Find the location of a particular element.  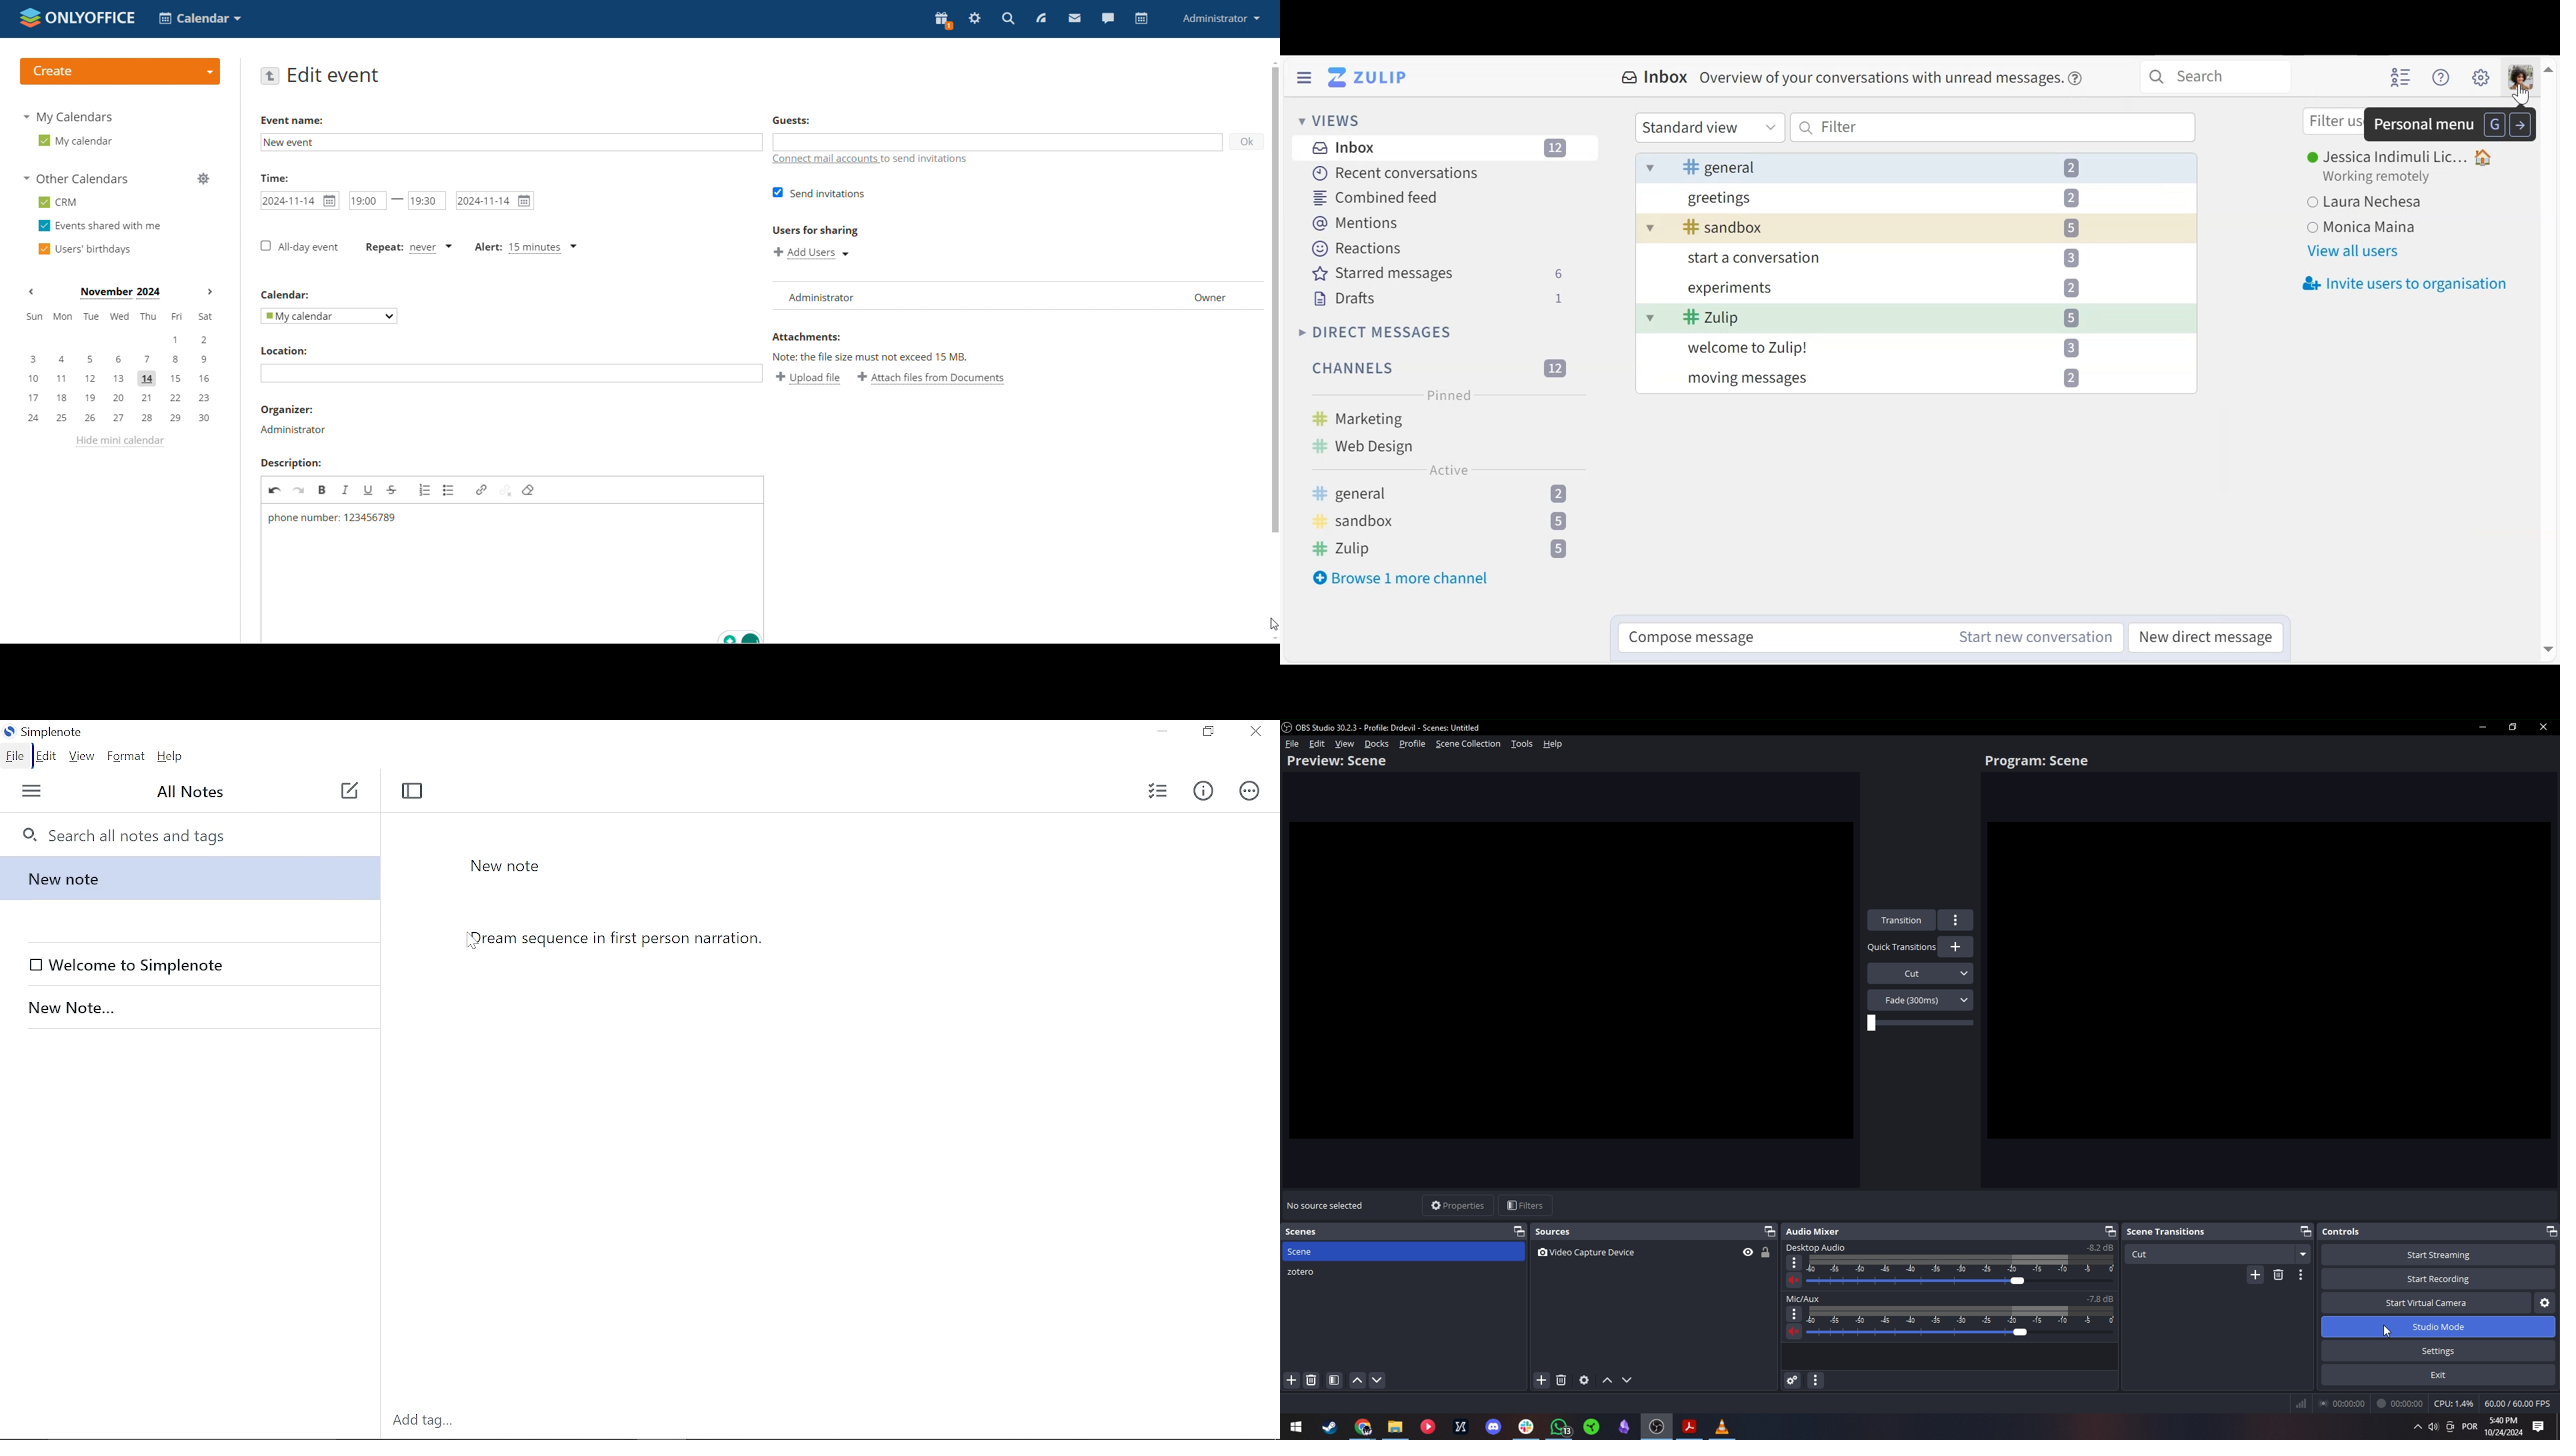

Move source down is located at coordinates (1627, 1381).